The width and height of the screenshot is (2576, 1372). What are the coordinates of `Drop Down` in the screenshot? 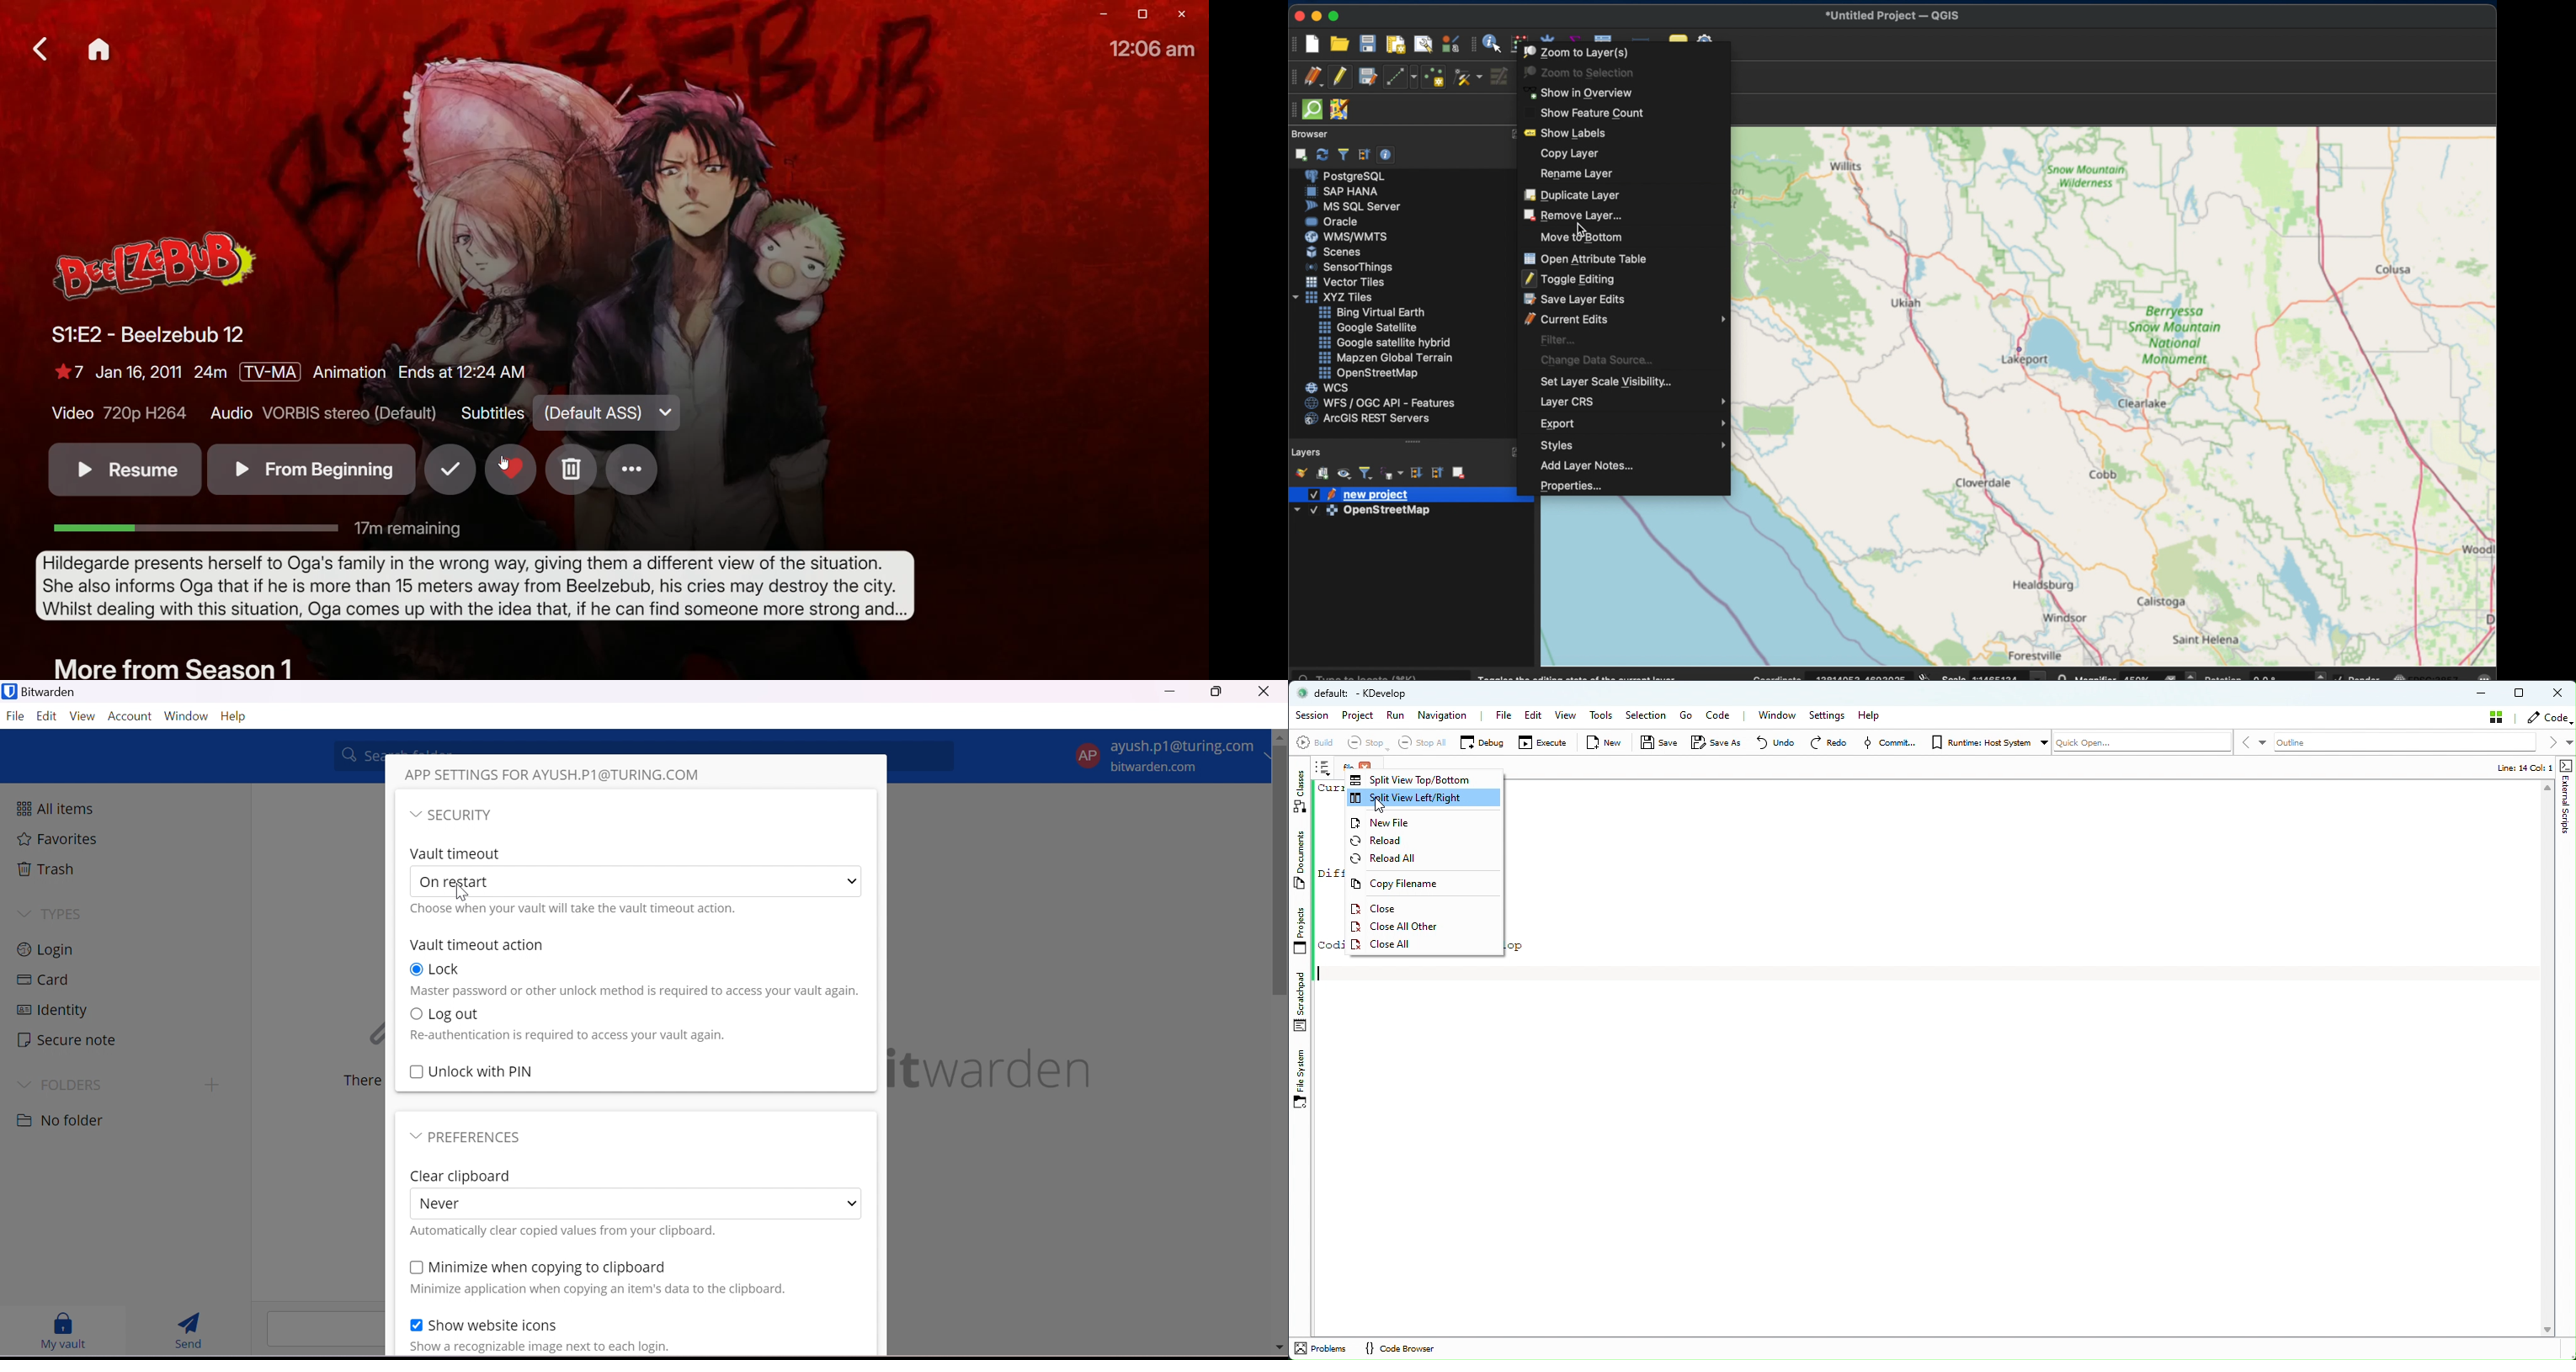 It's located at (23, 914).